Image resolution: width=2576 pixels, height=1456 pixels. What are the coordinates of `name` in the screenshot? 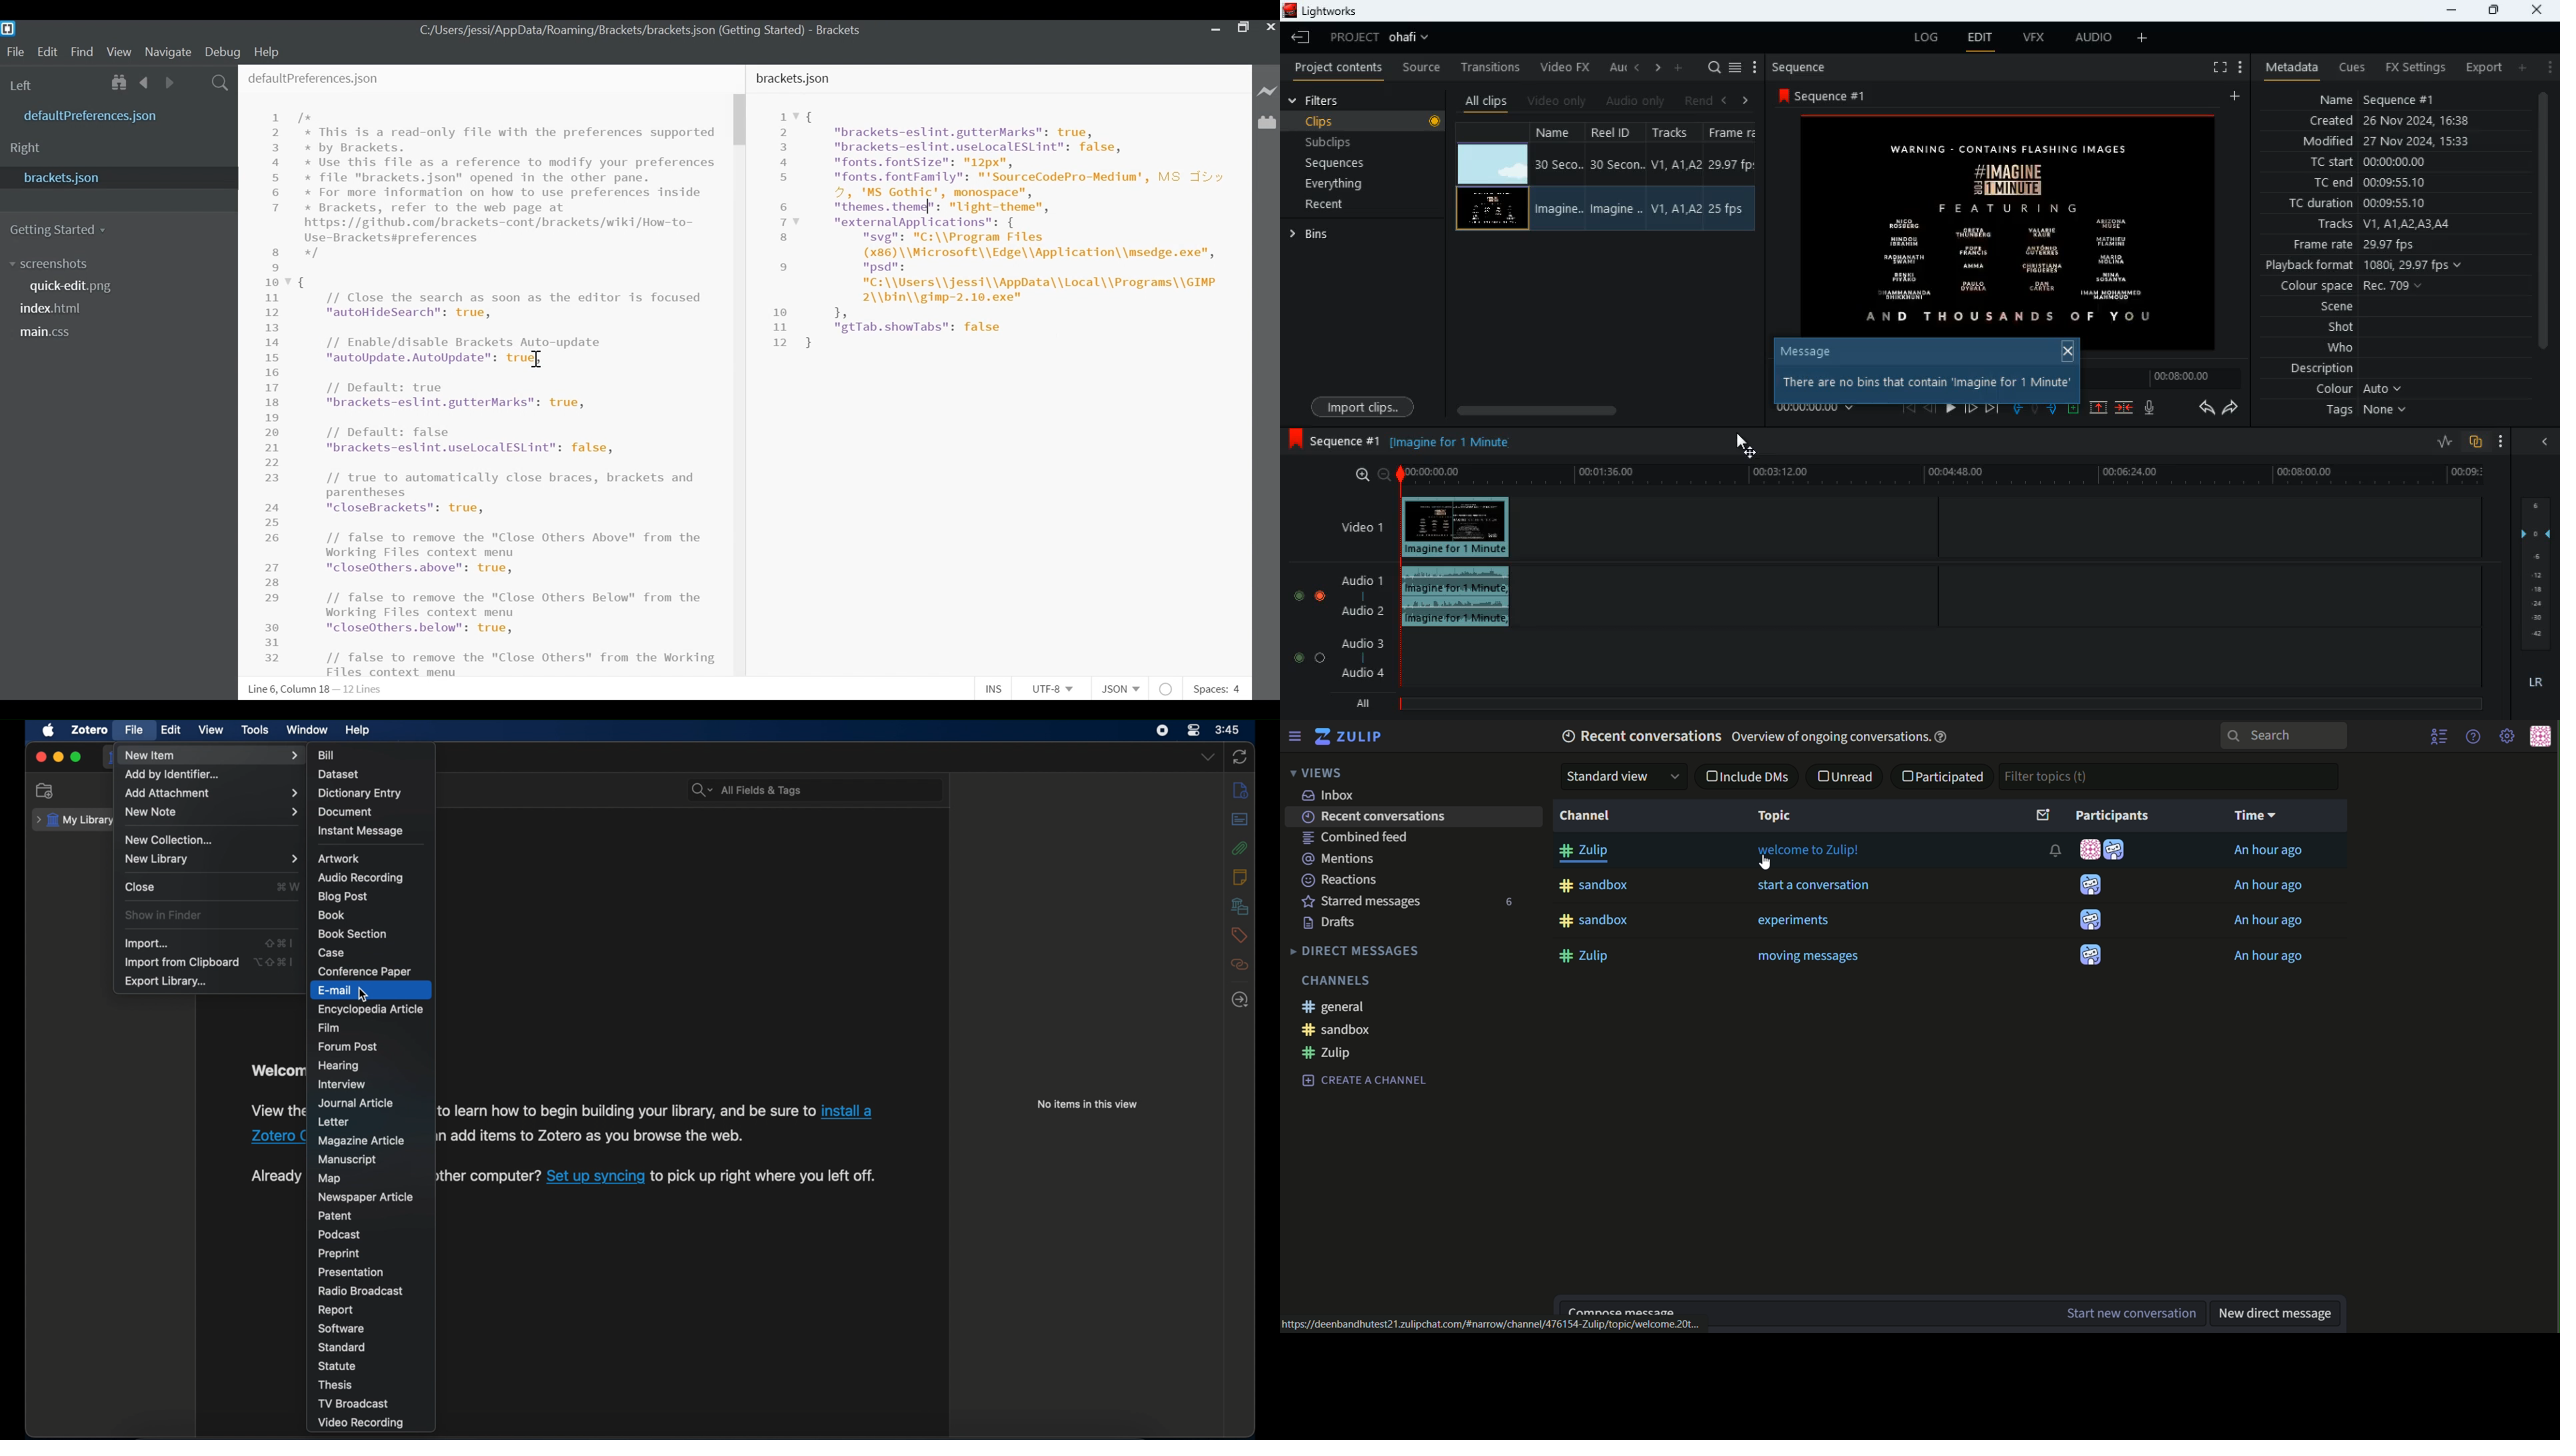 It's located at (1558, 134).